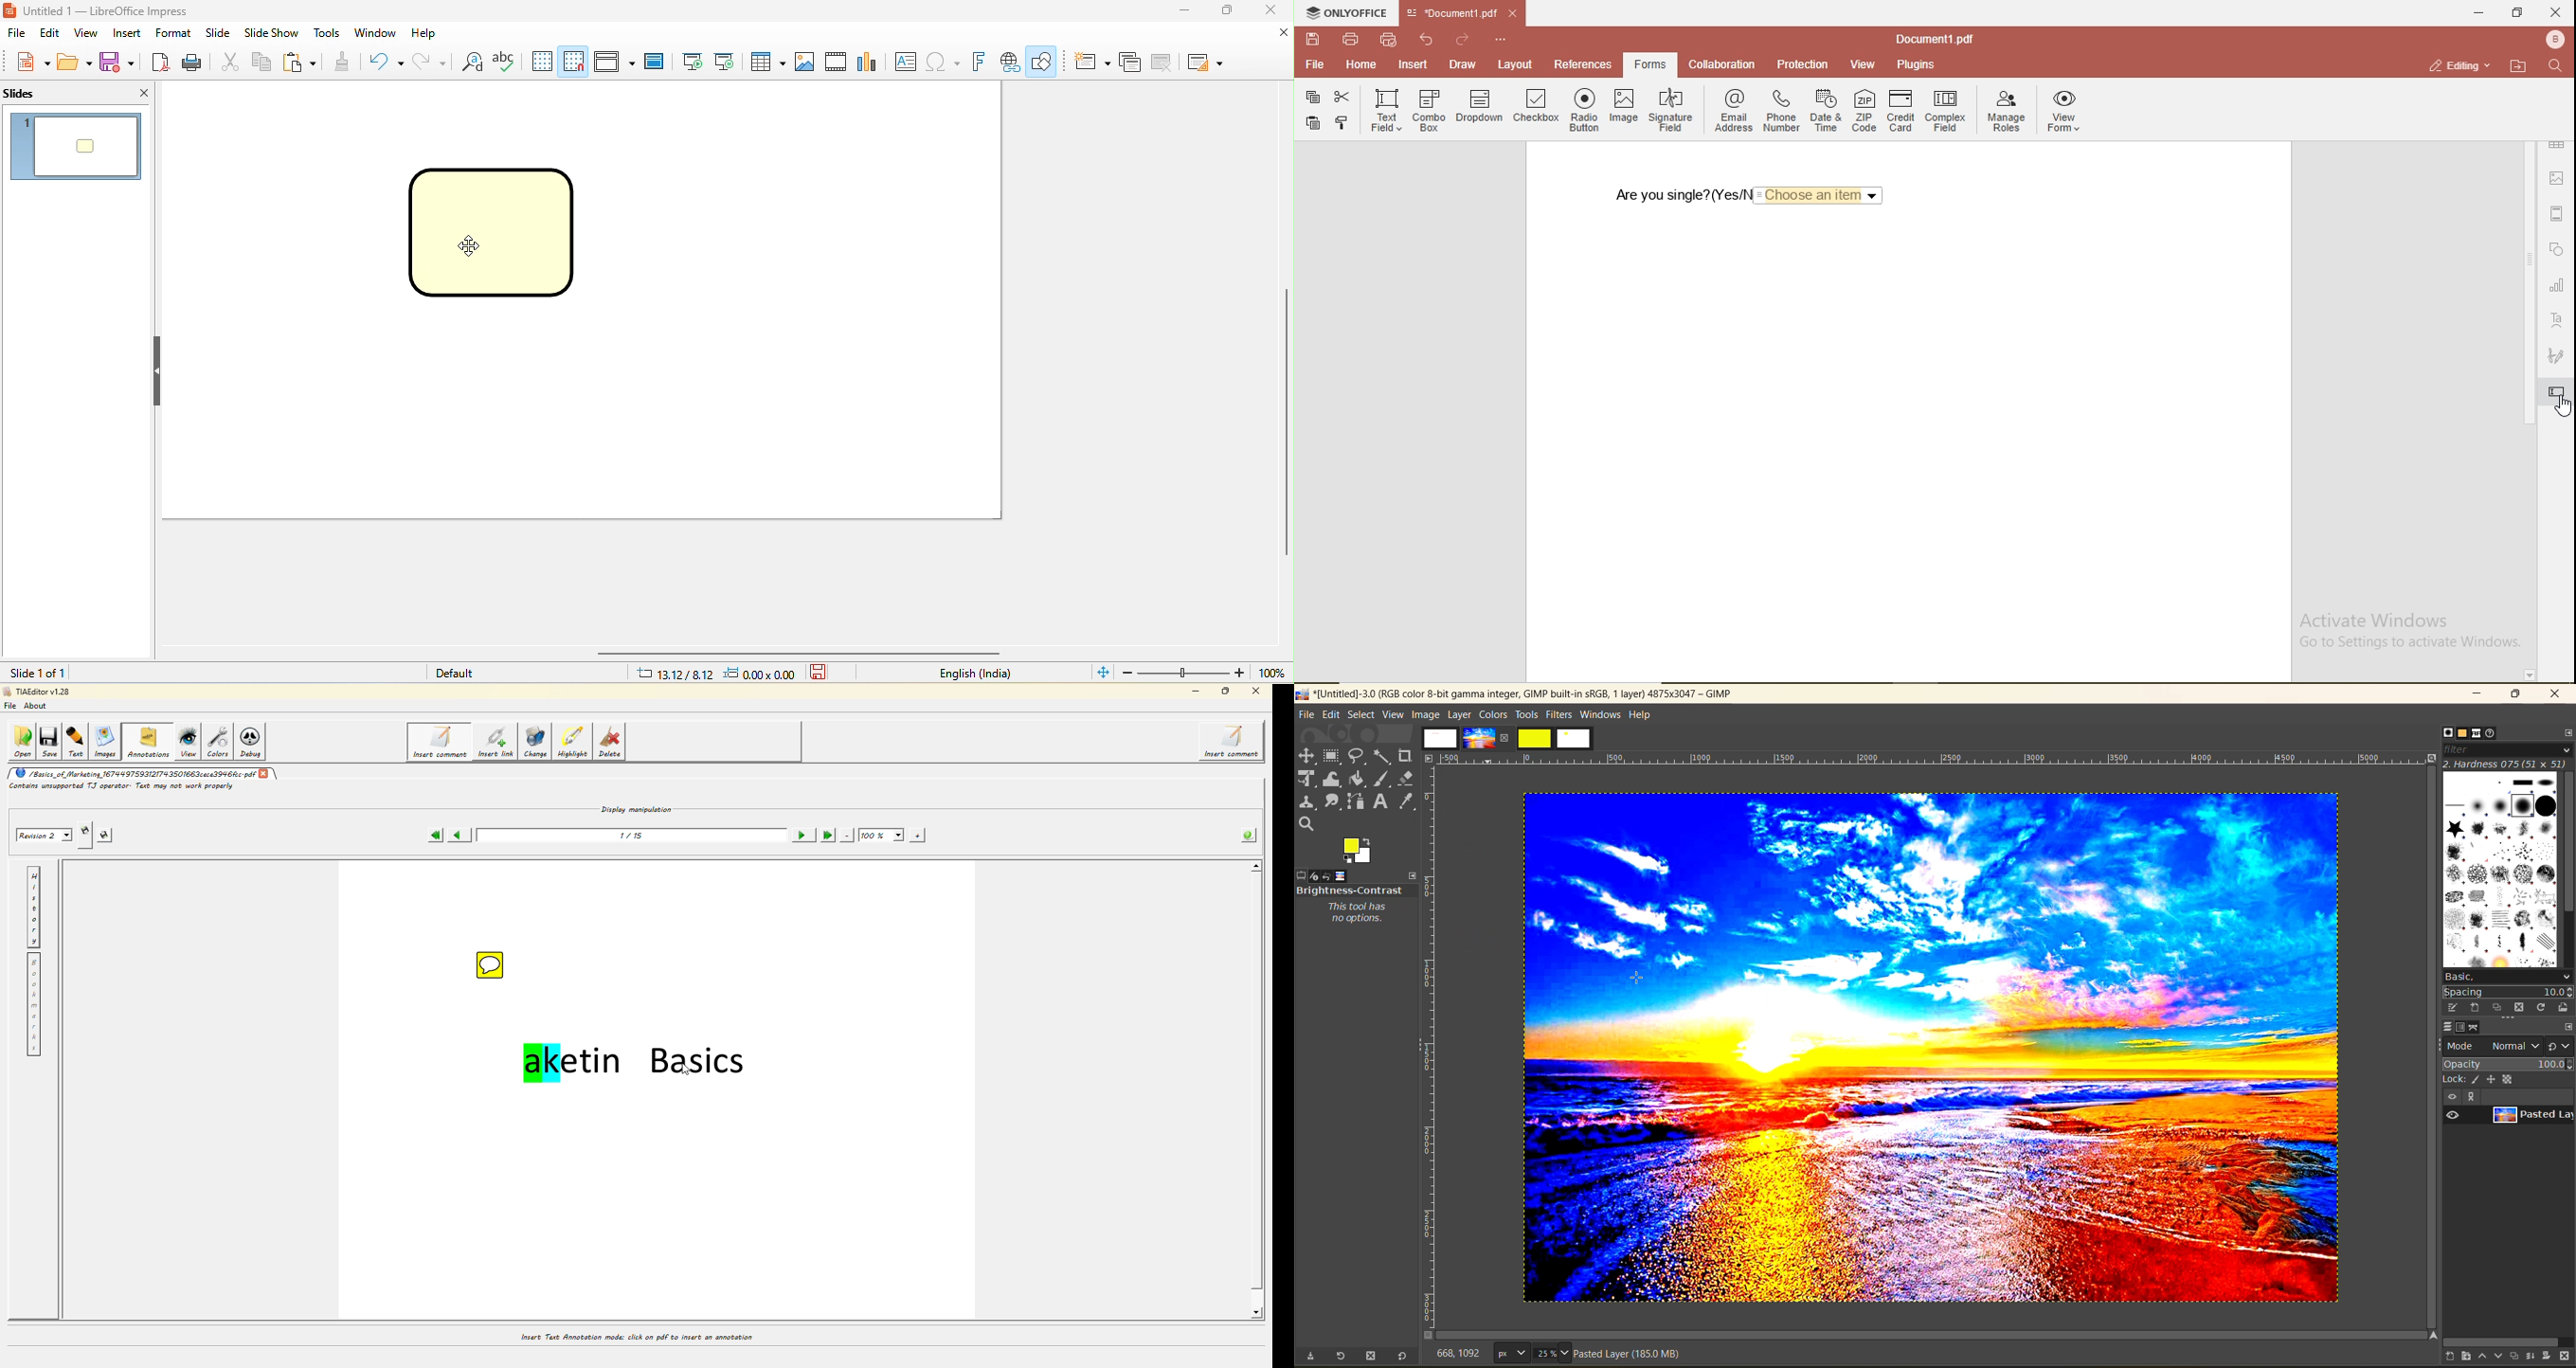  What do you see at coordinates (1481, 108) in the screenshot?
I see `dropdown` at bounding box center [1481, 108].